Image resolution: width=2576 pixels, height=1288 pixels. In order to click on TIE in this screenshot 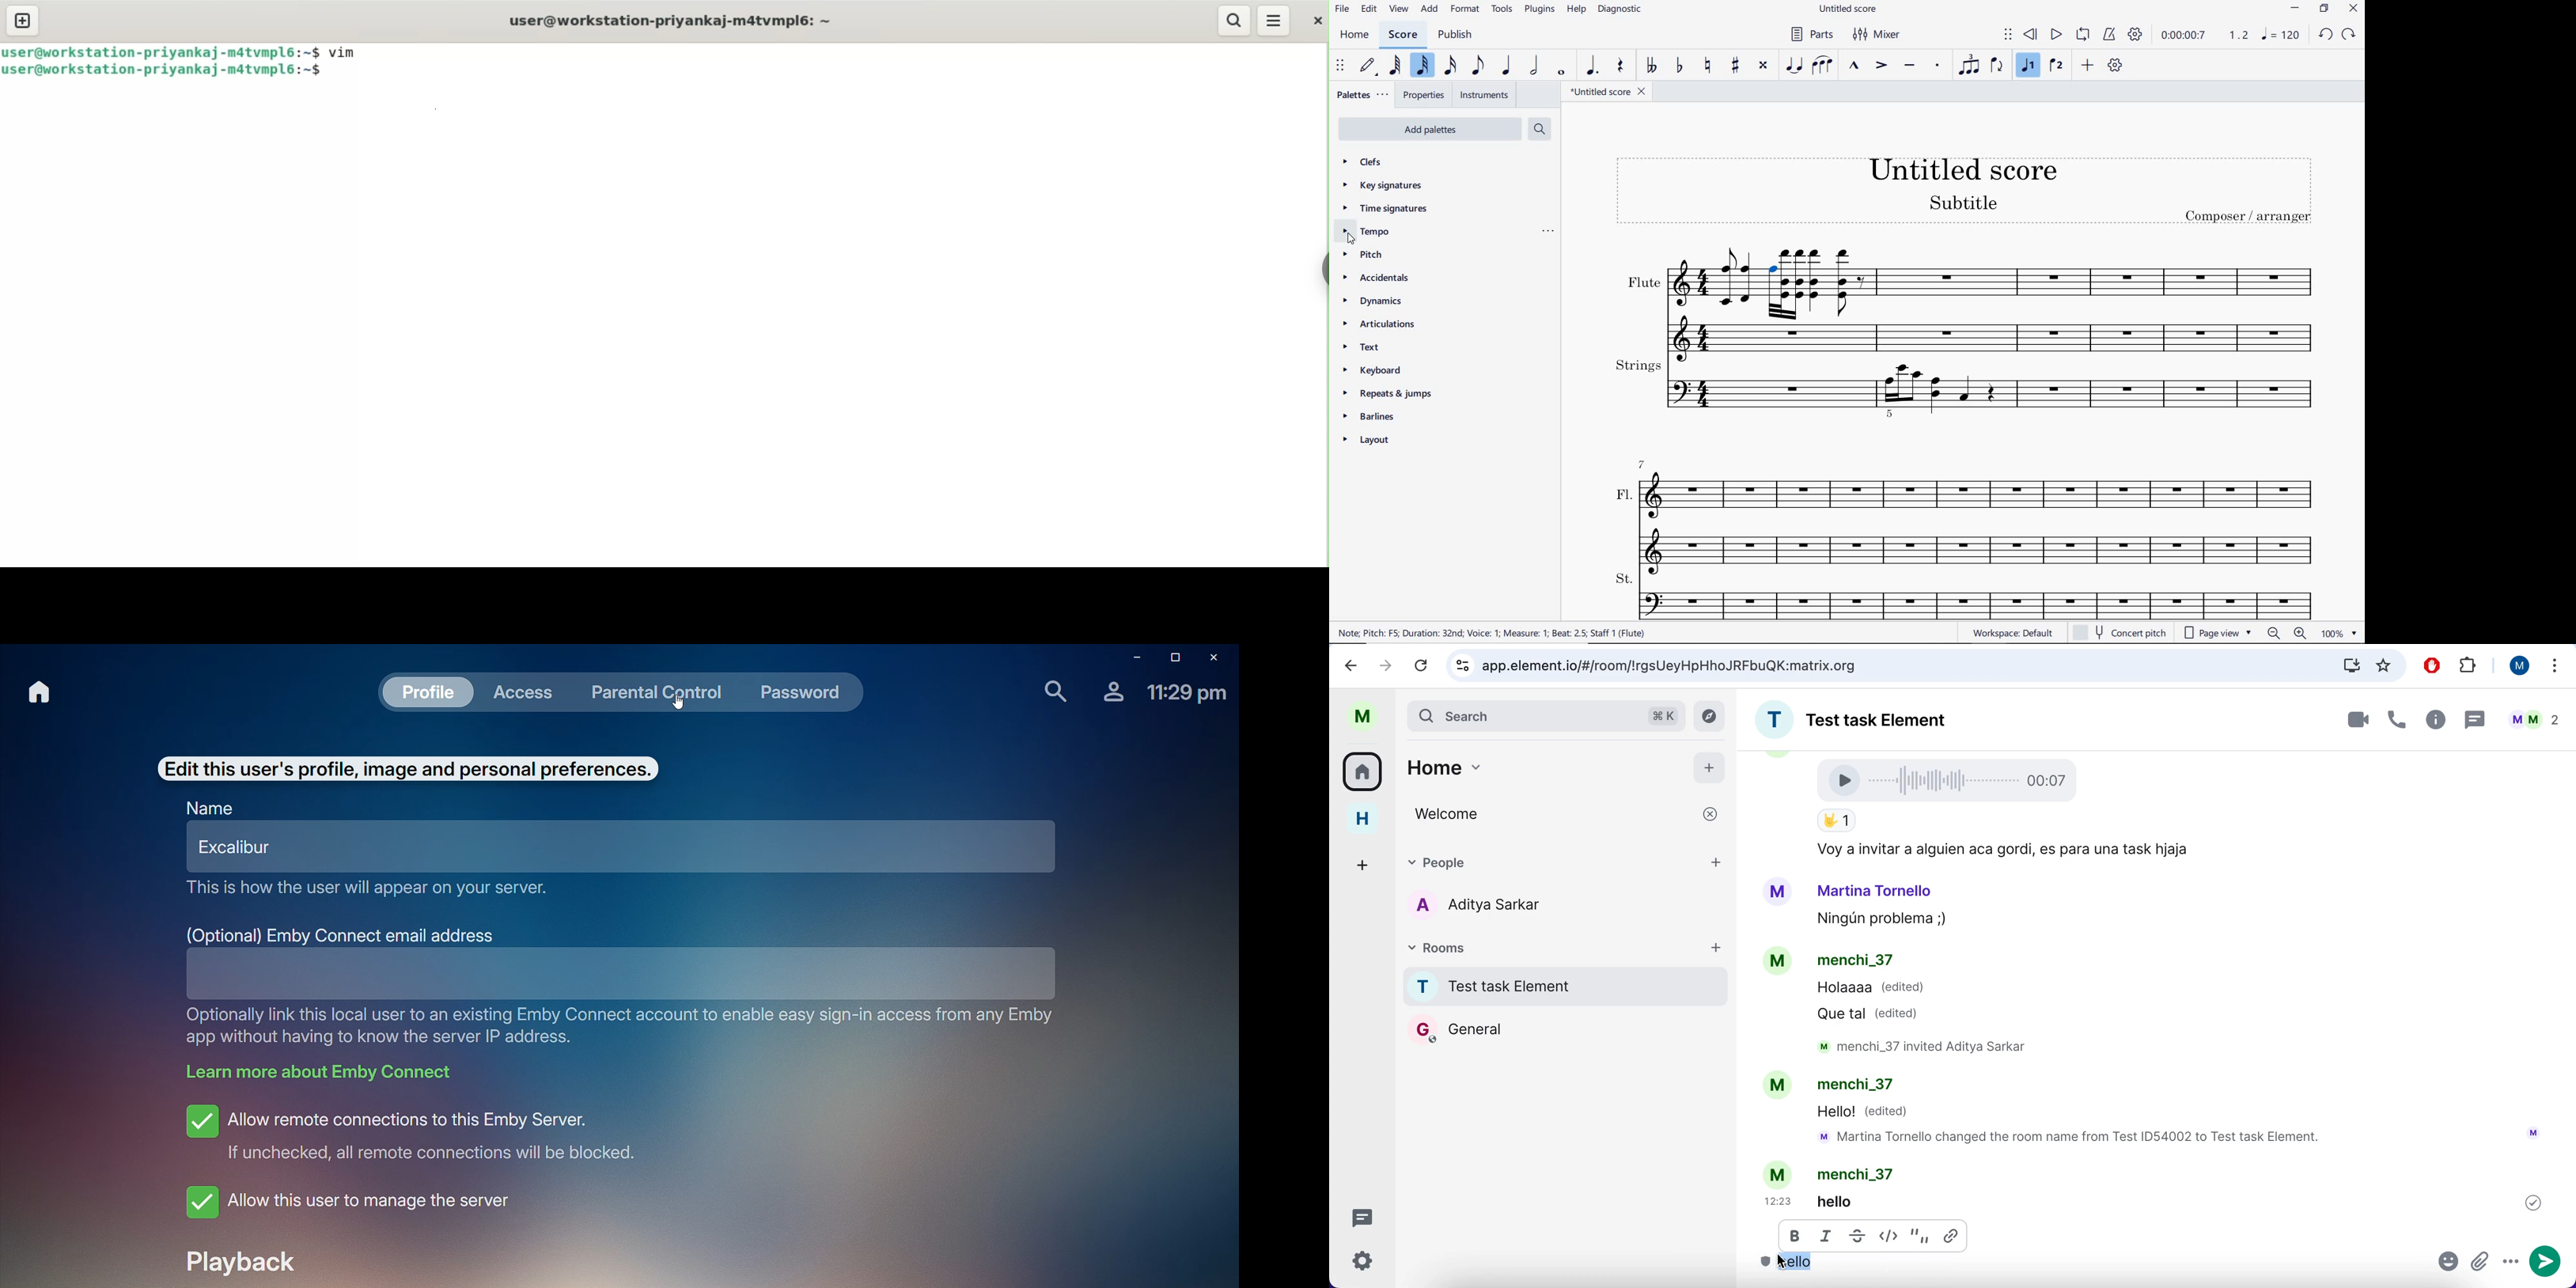, I will do `click(1795, 66)`.